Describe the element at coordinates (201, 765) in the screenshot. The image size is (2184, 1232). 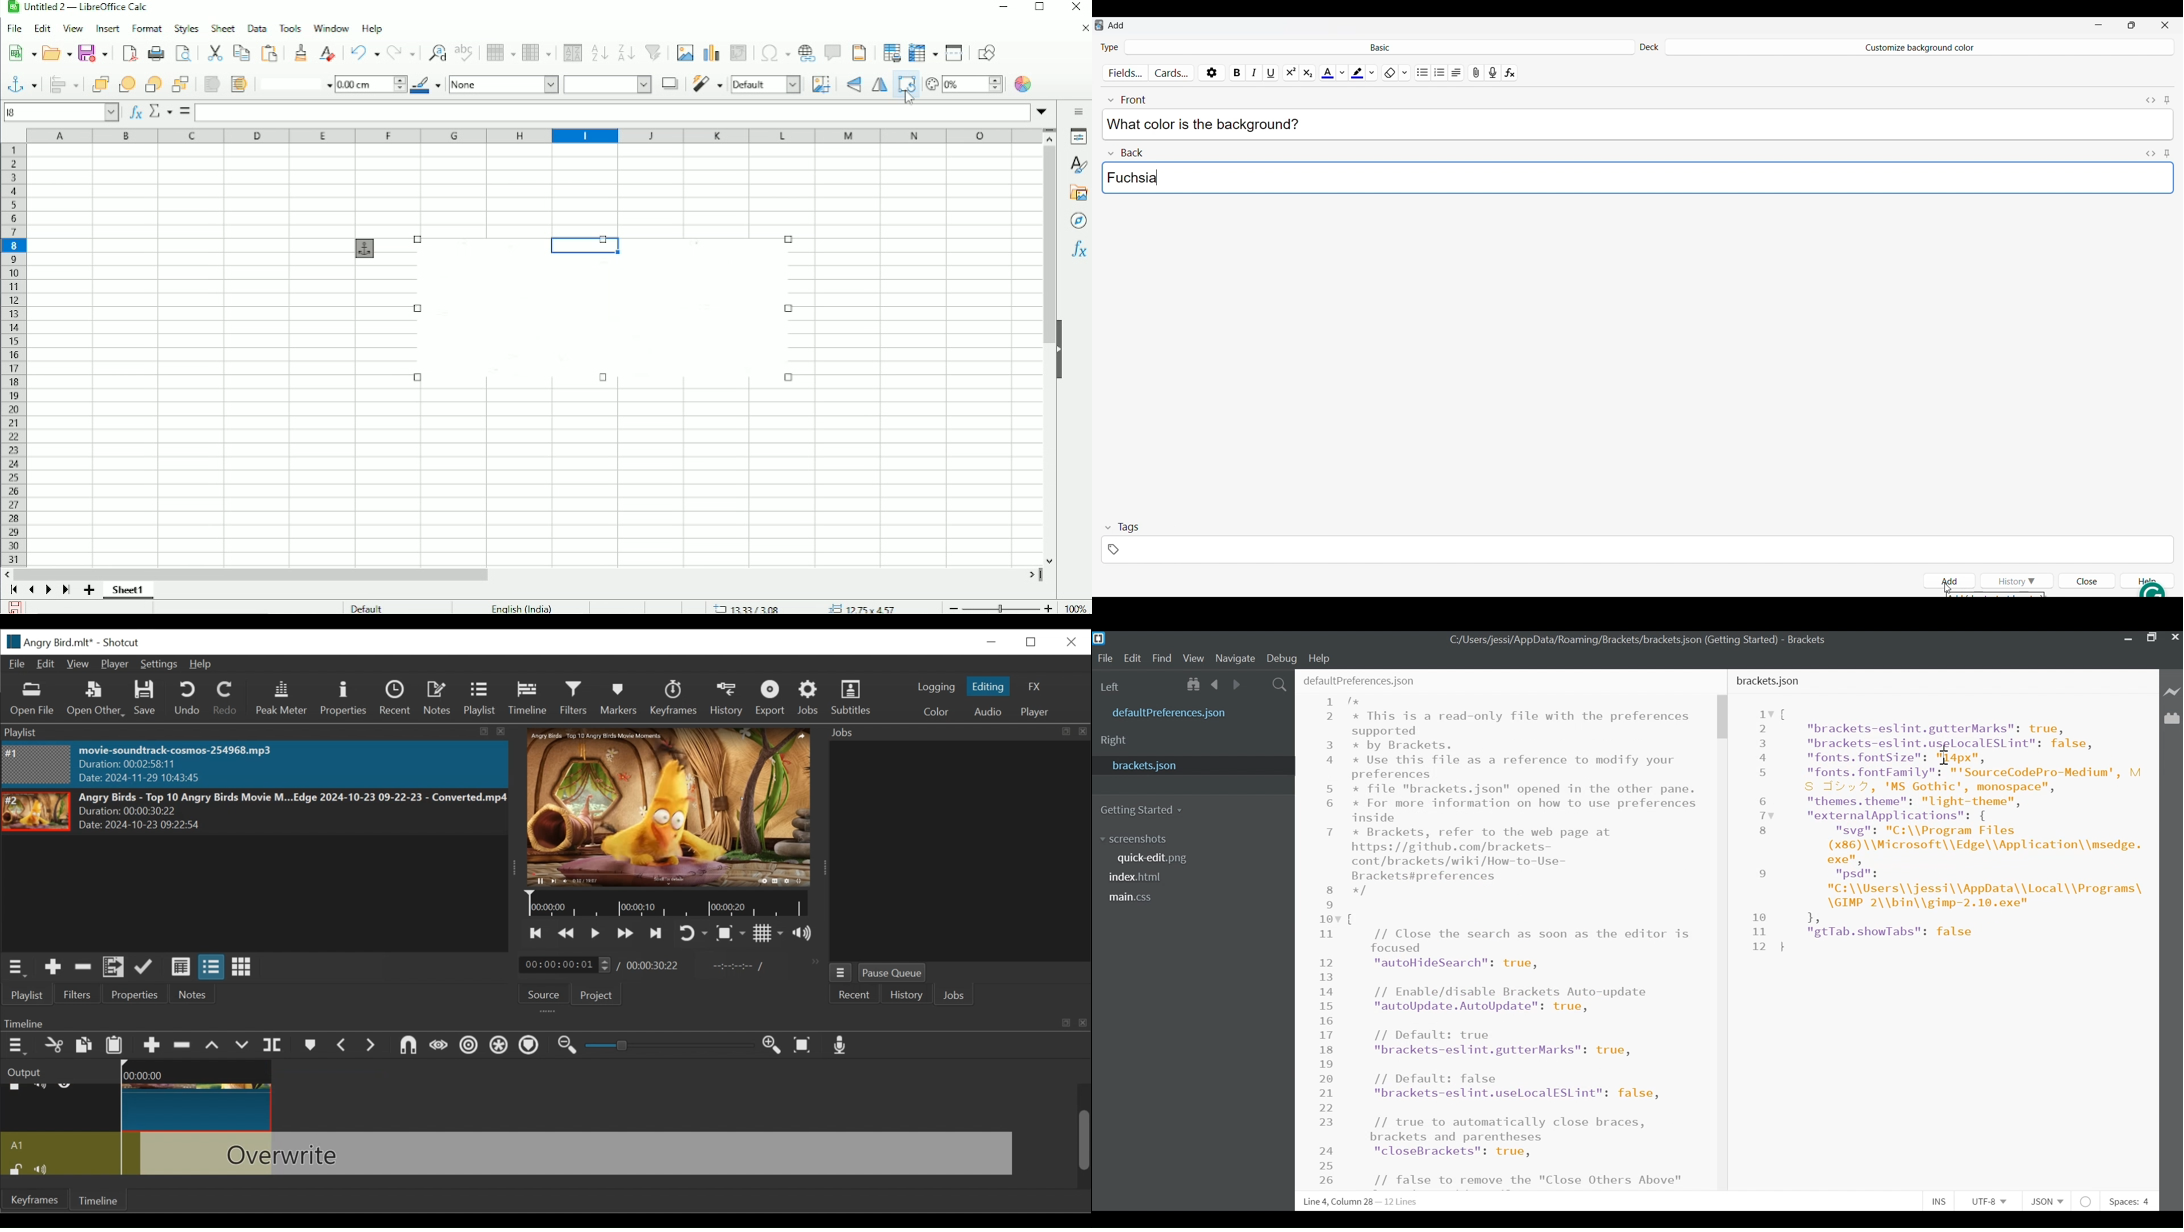
I see `movie-soundtrack-cosmos-254968.mp3
Duration: 00:02:58:11
Date: 2024-11-29 10:43:45` at that location.